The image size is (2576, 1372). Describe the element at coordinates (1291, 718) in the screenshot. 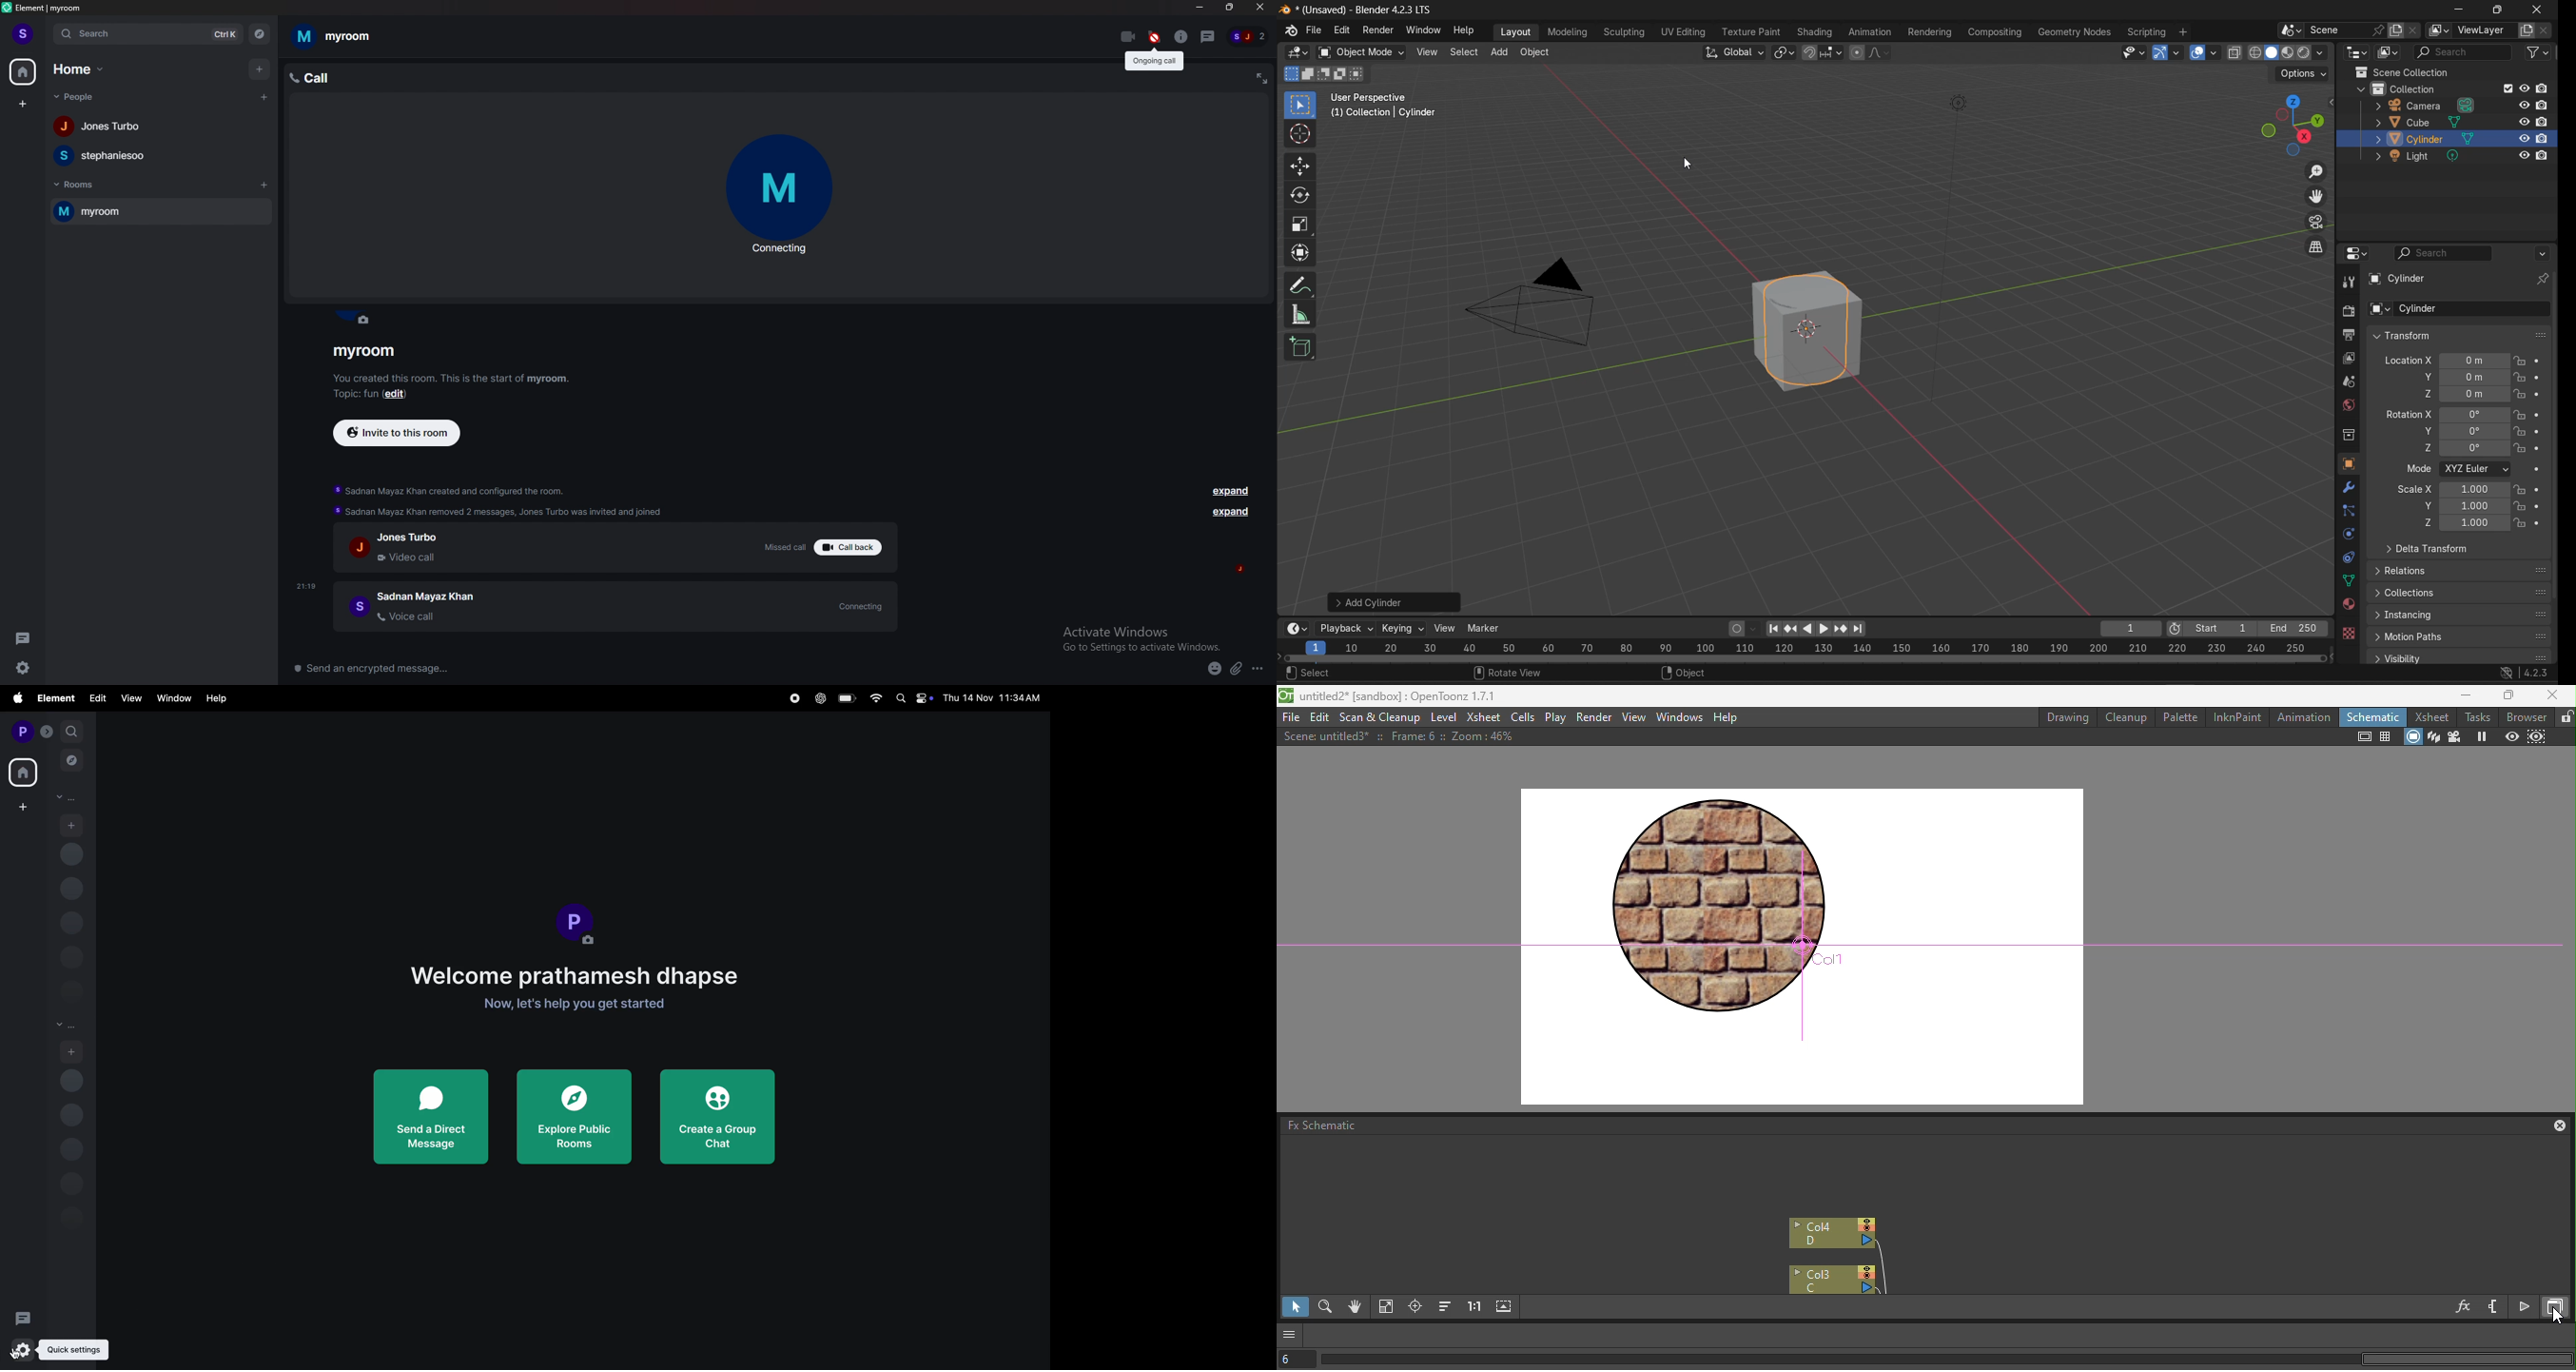

I see `File` at that location.